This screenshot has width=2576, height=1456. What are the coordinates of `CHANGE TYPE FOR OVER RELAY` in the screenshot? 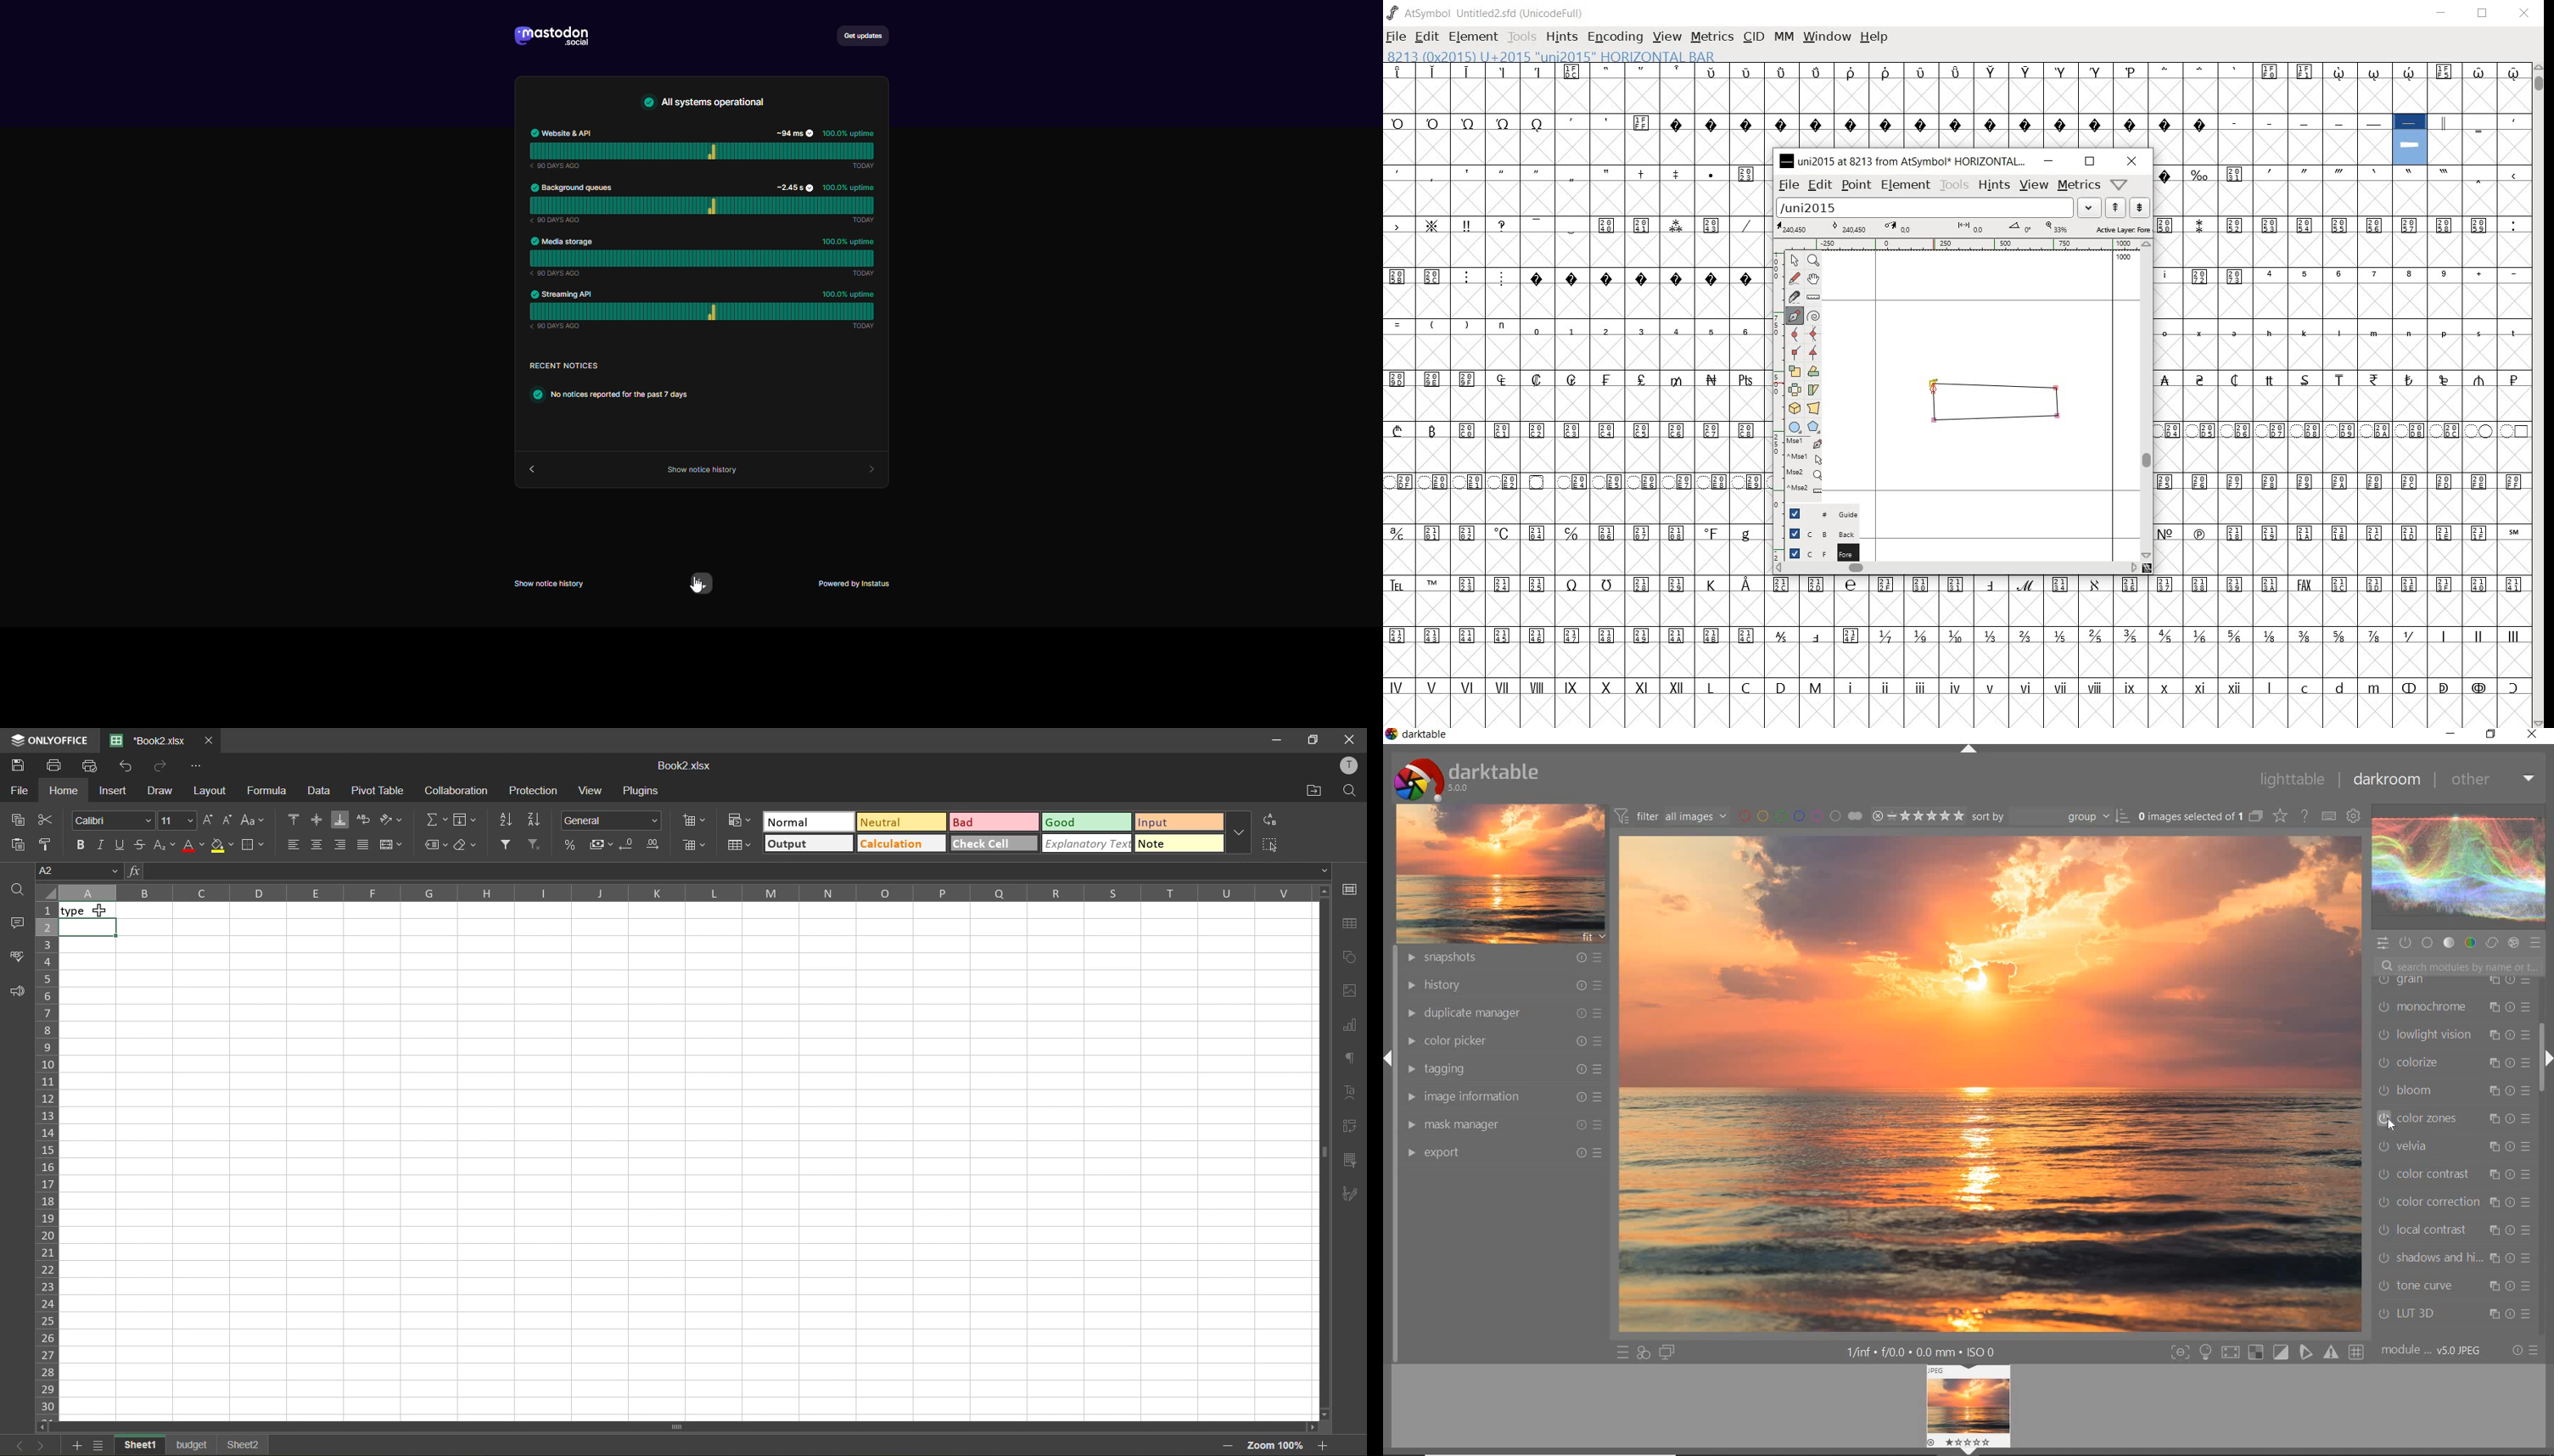 It's located at (2280, 815).